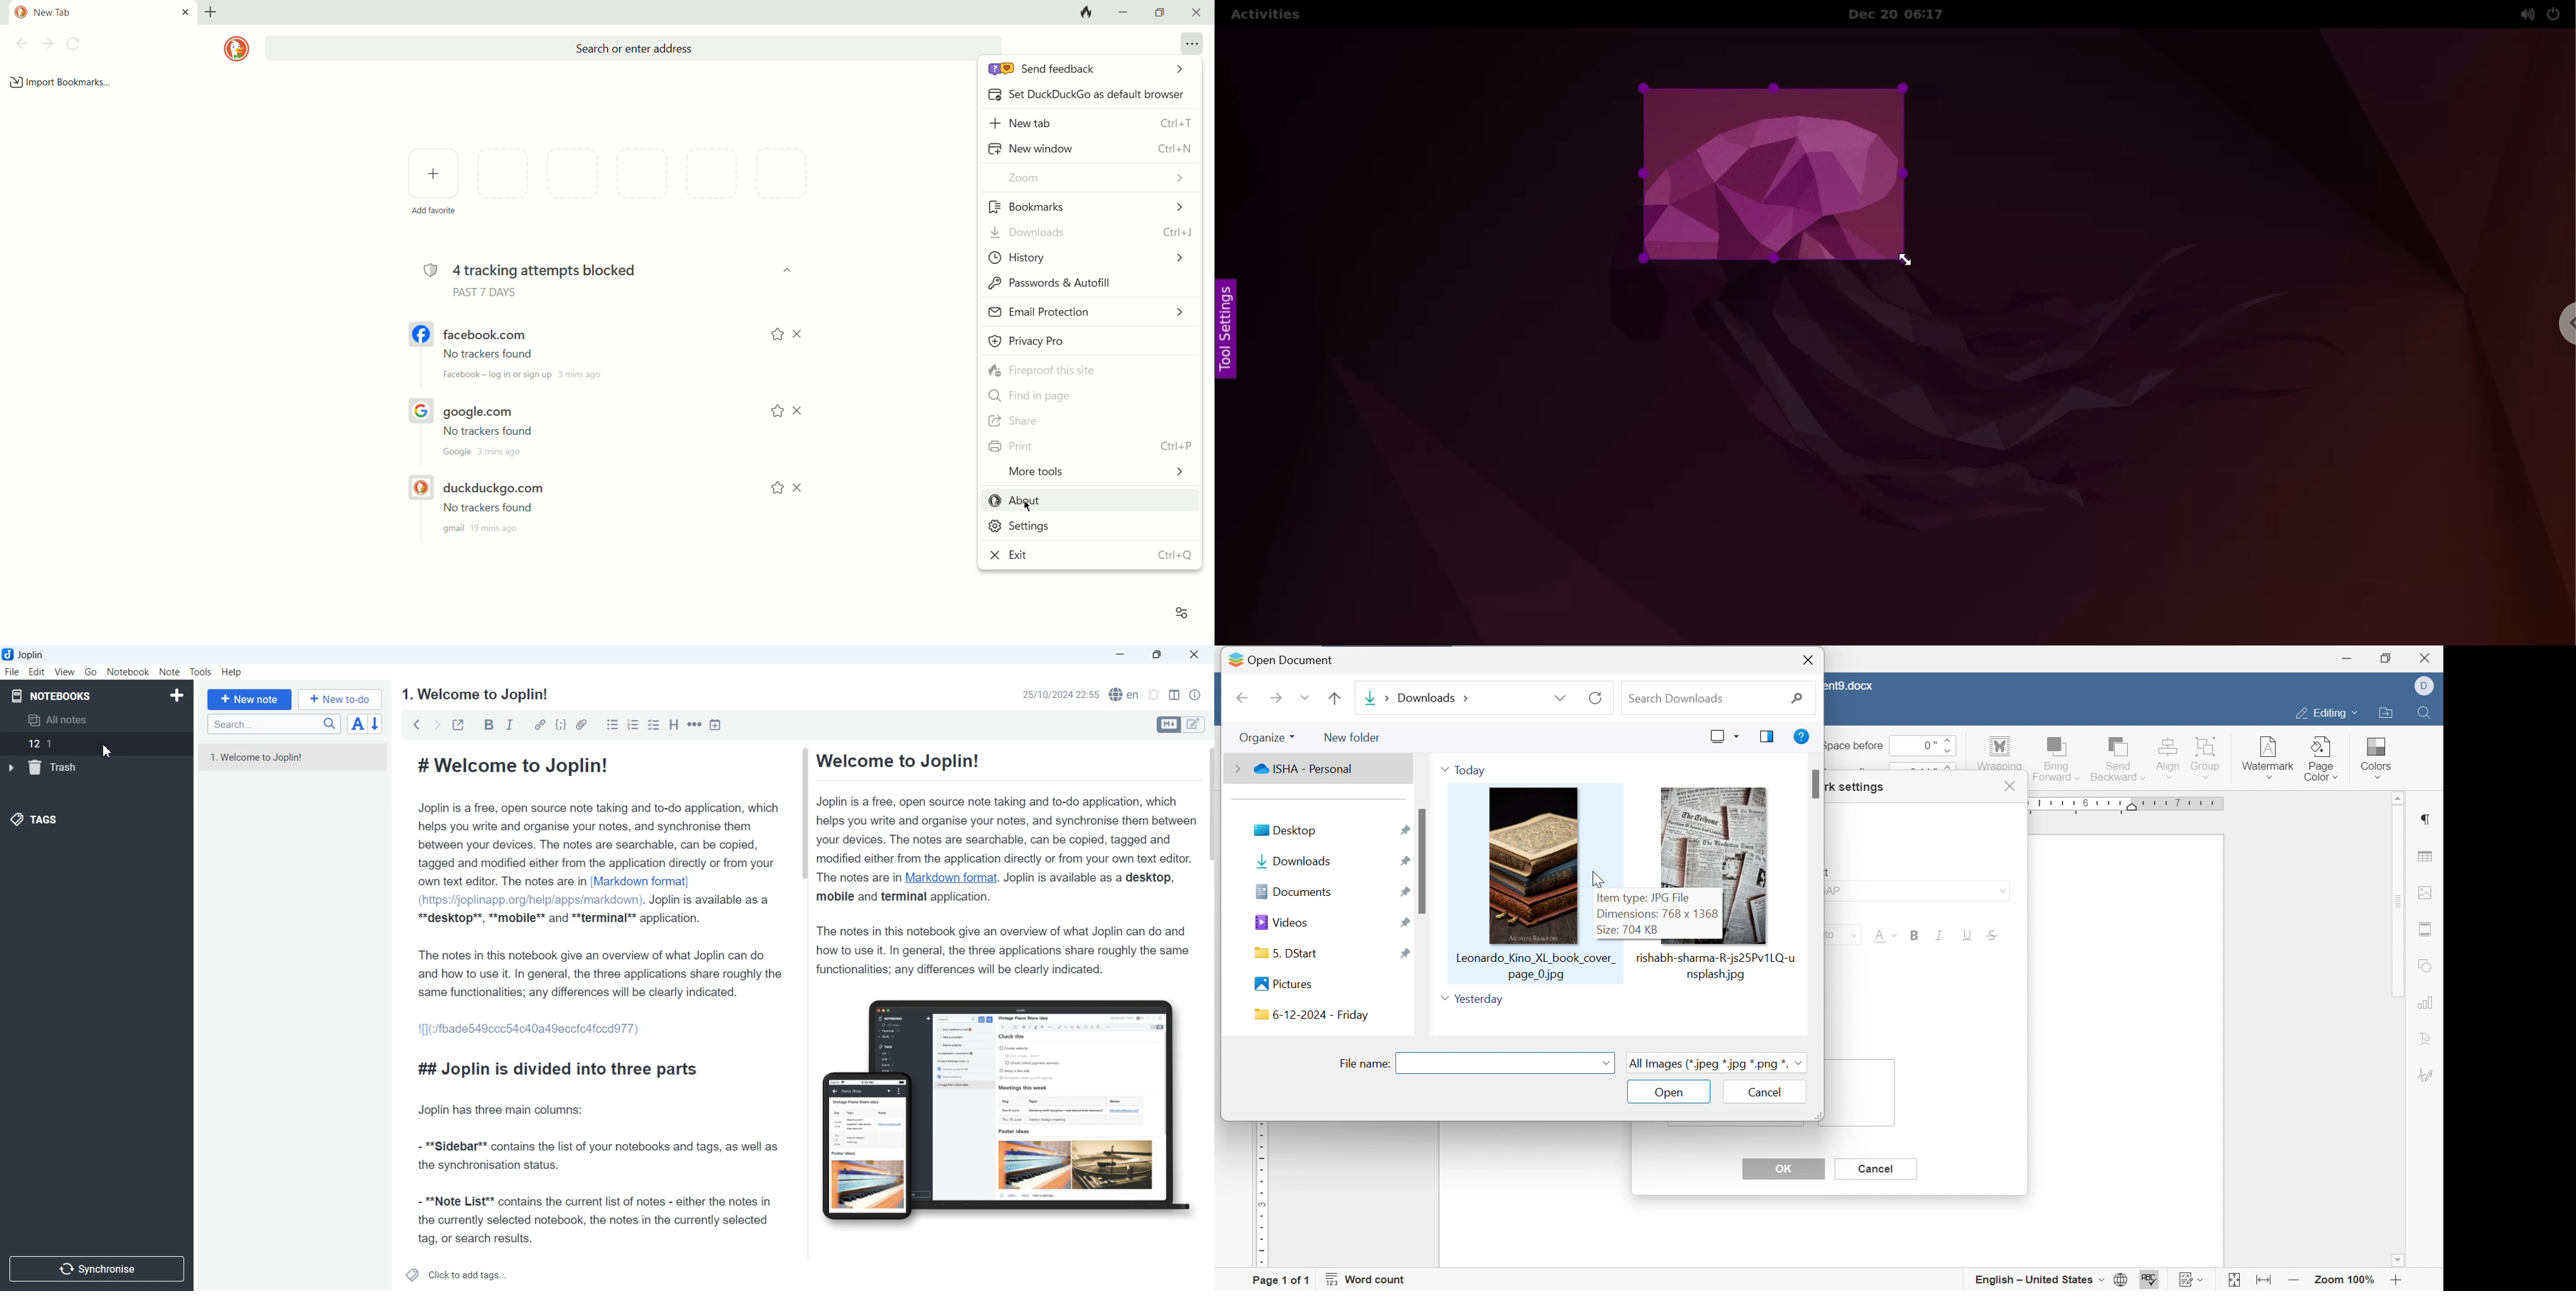 This screenshot has height=1316, width=2576. I want to click on Insert Time, so click(716, 726).